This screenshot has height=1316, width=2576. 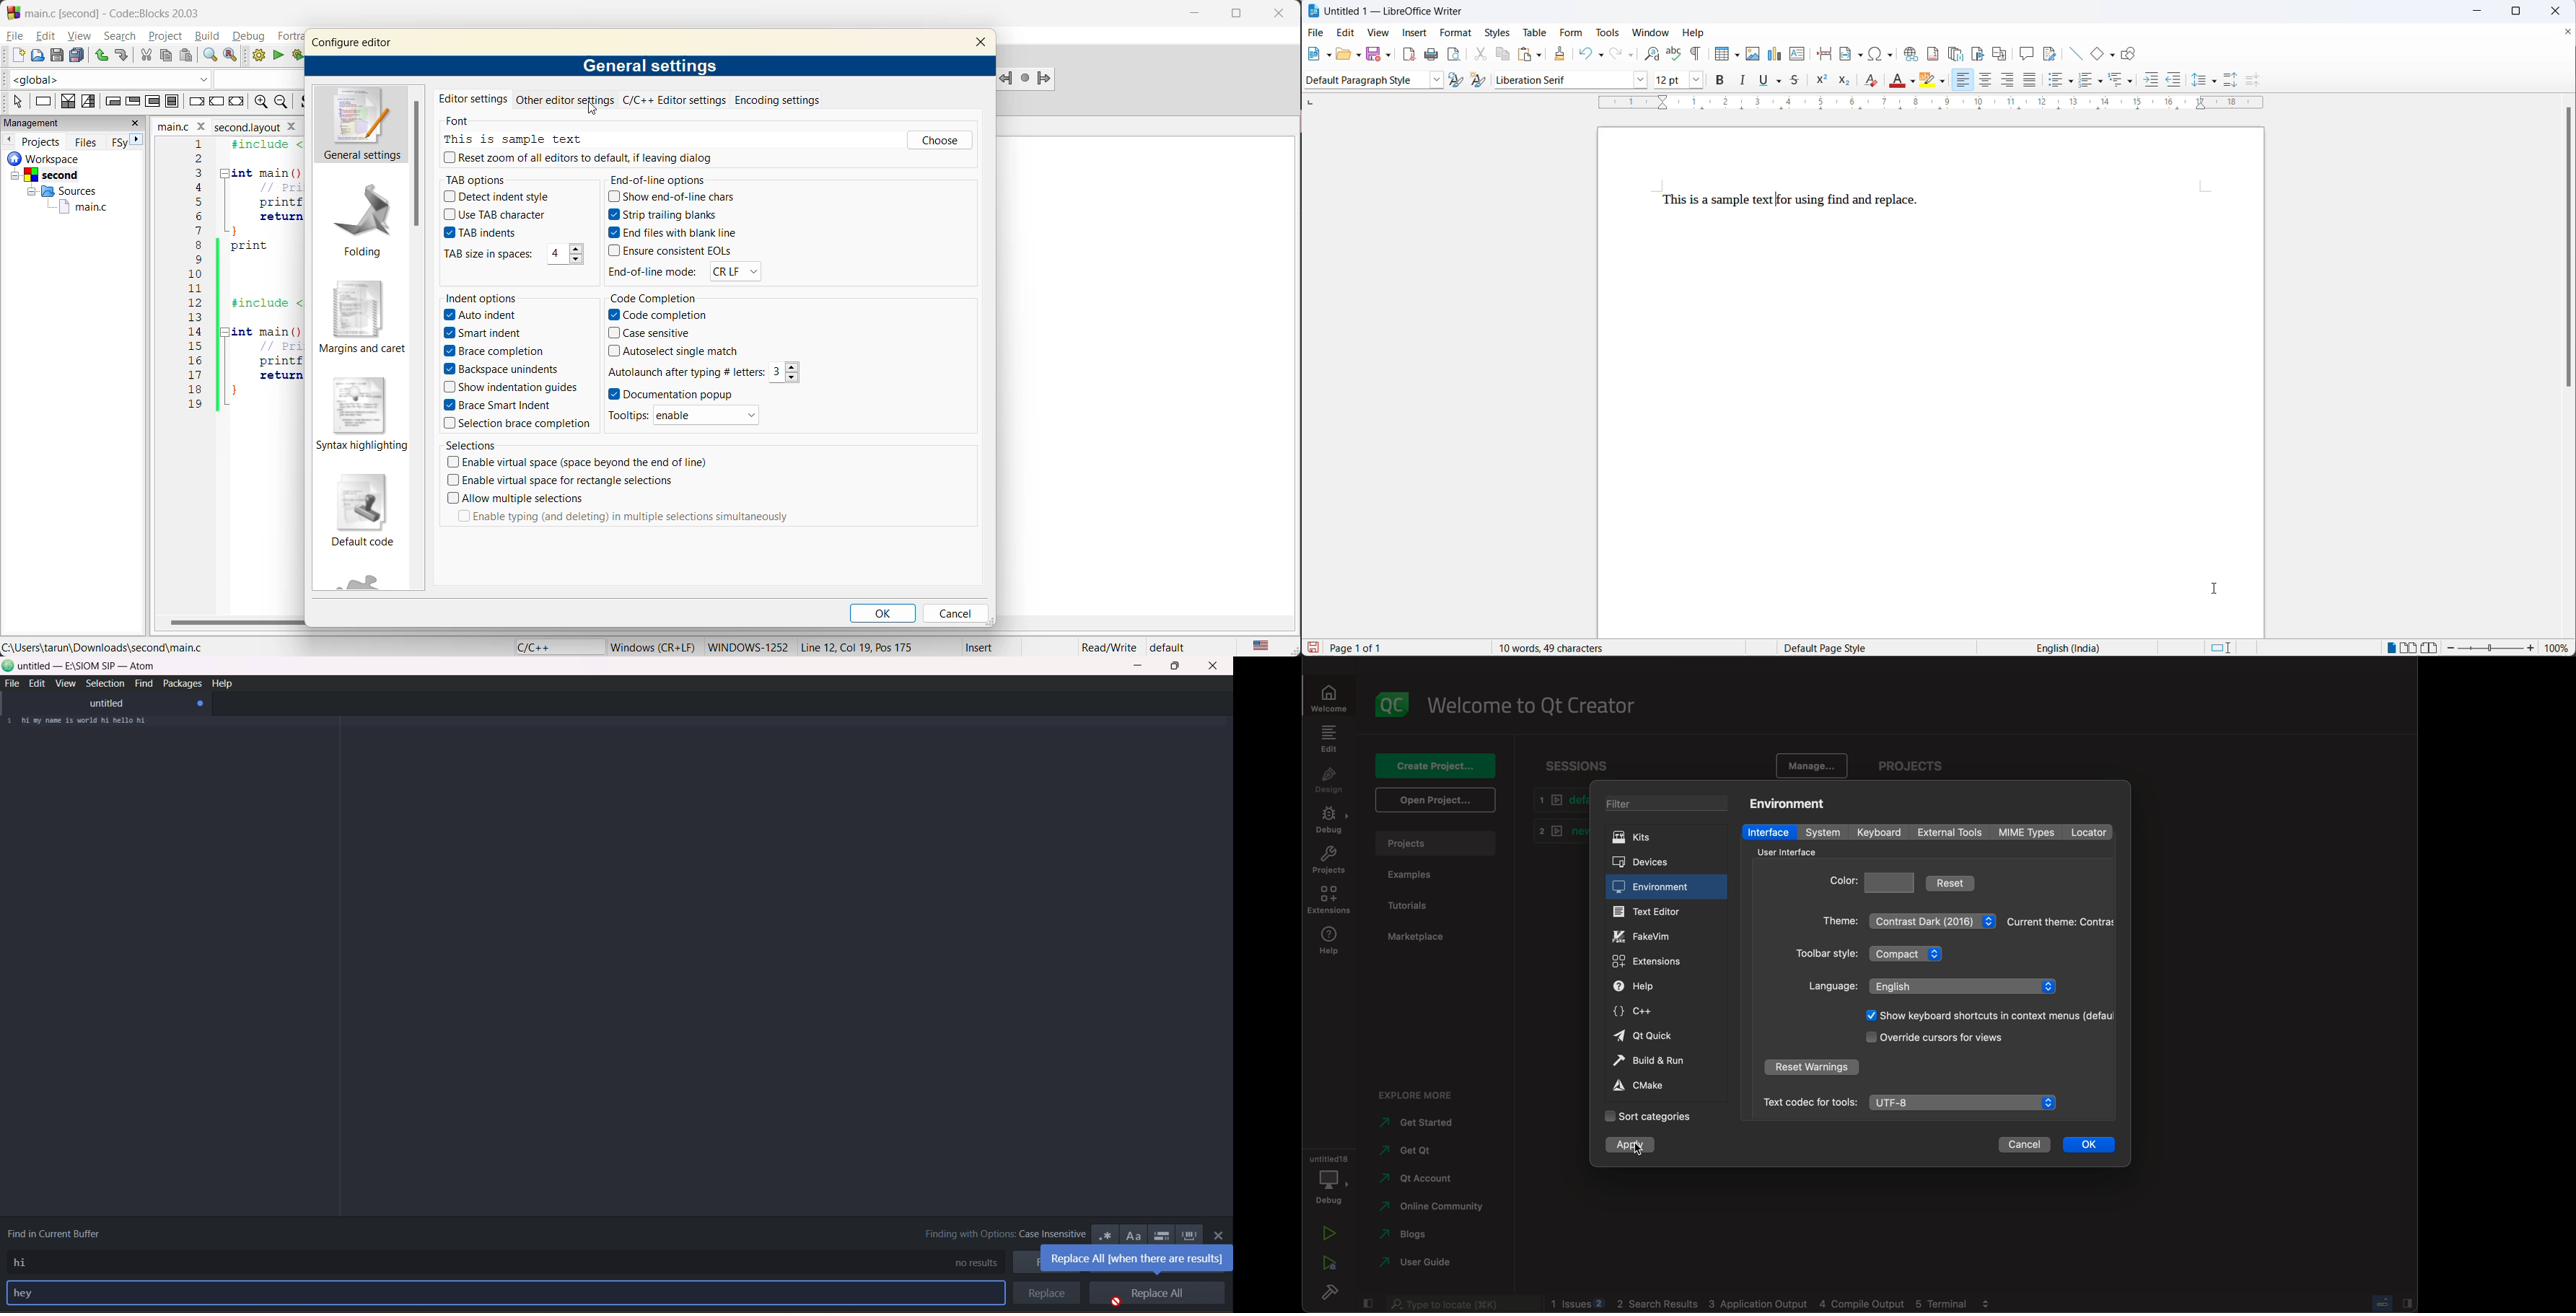 I want to click on finding with options : case insensitive, so click(x=996, y=1233).